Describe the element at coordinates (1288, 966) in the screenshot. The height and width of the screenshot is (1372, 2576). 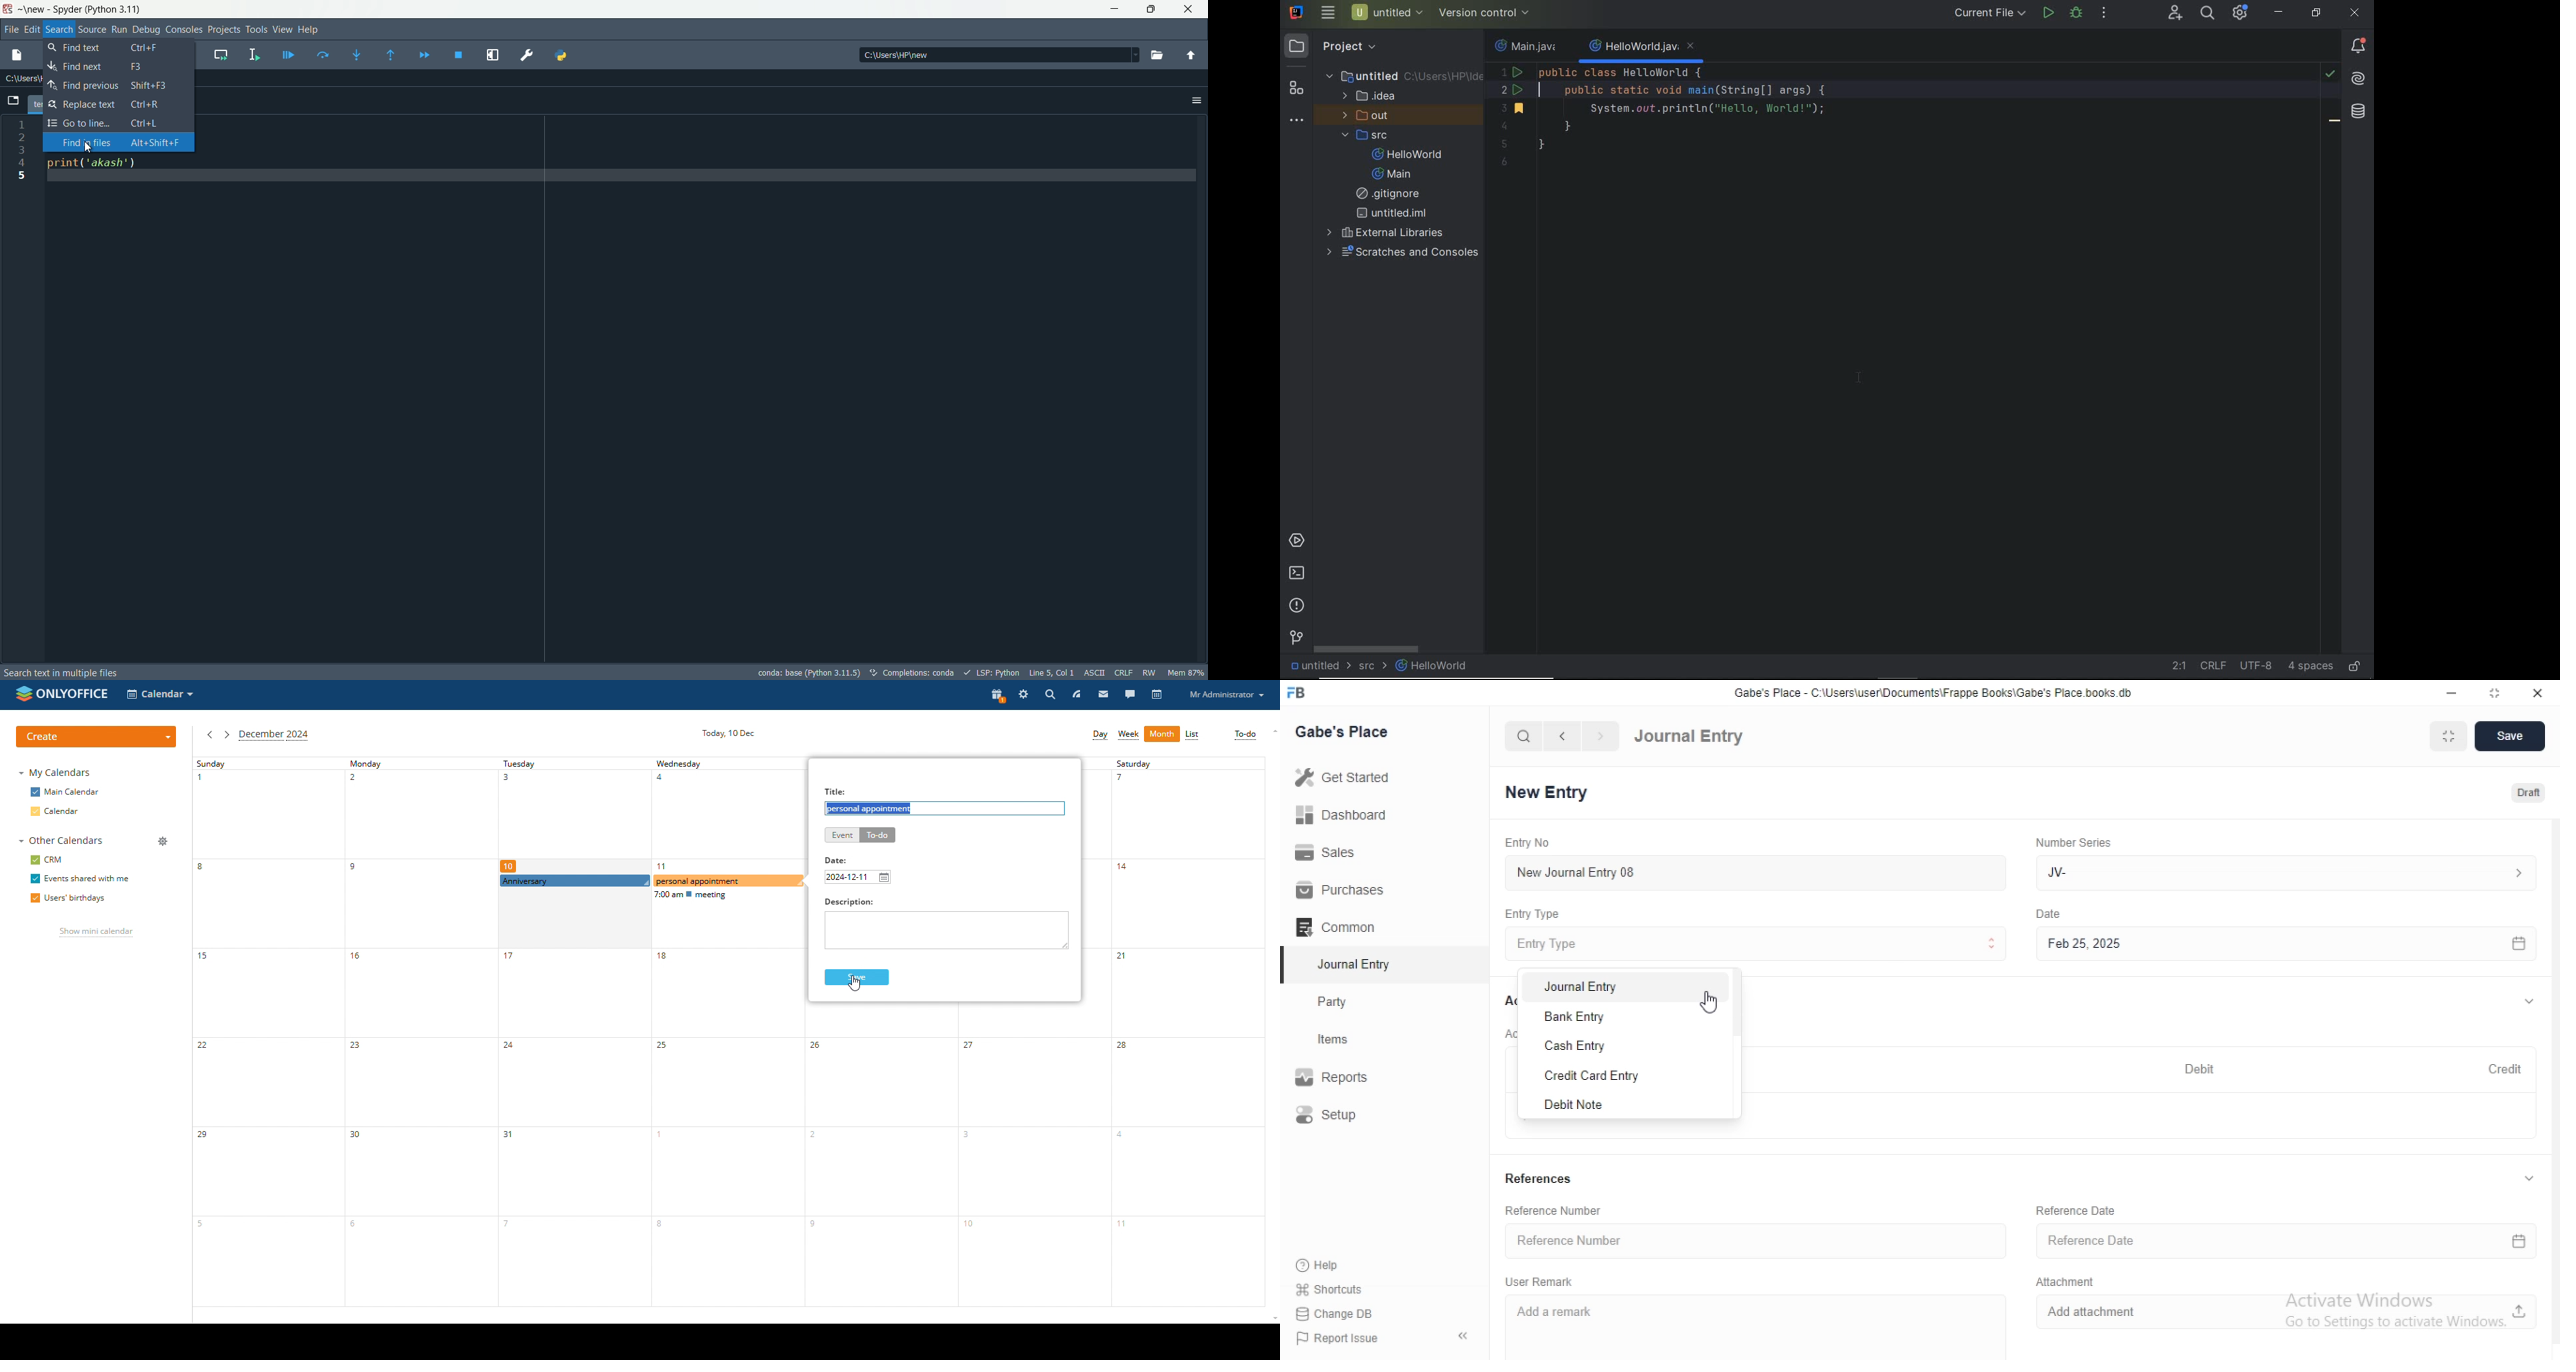
I see `selected` at that location.